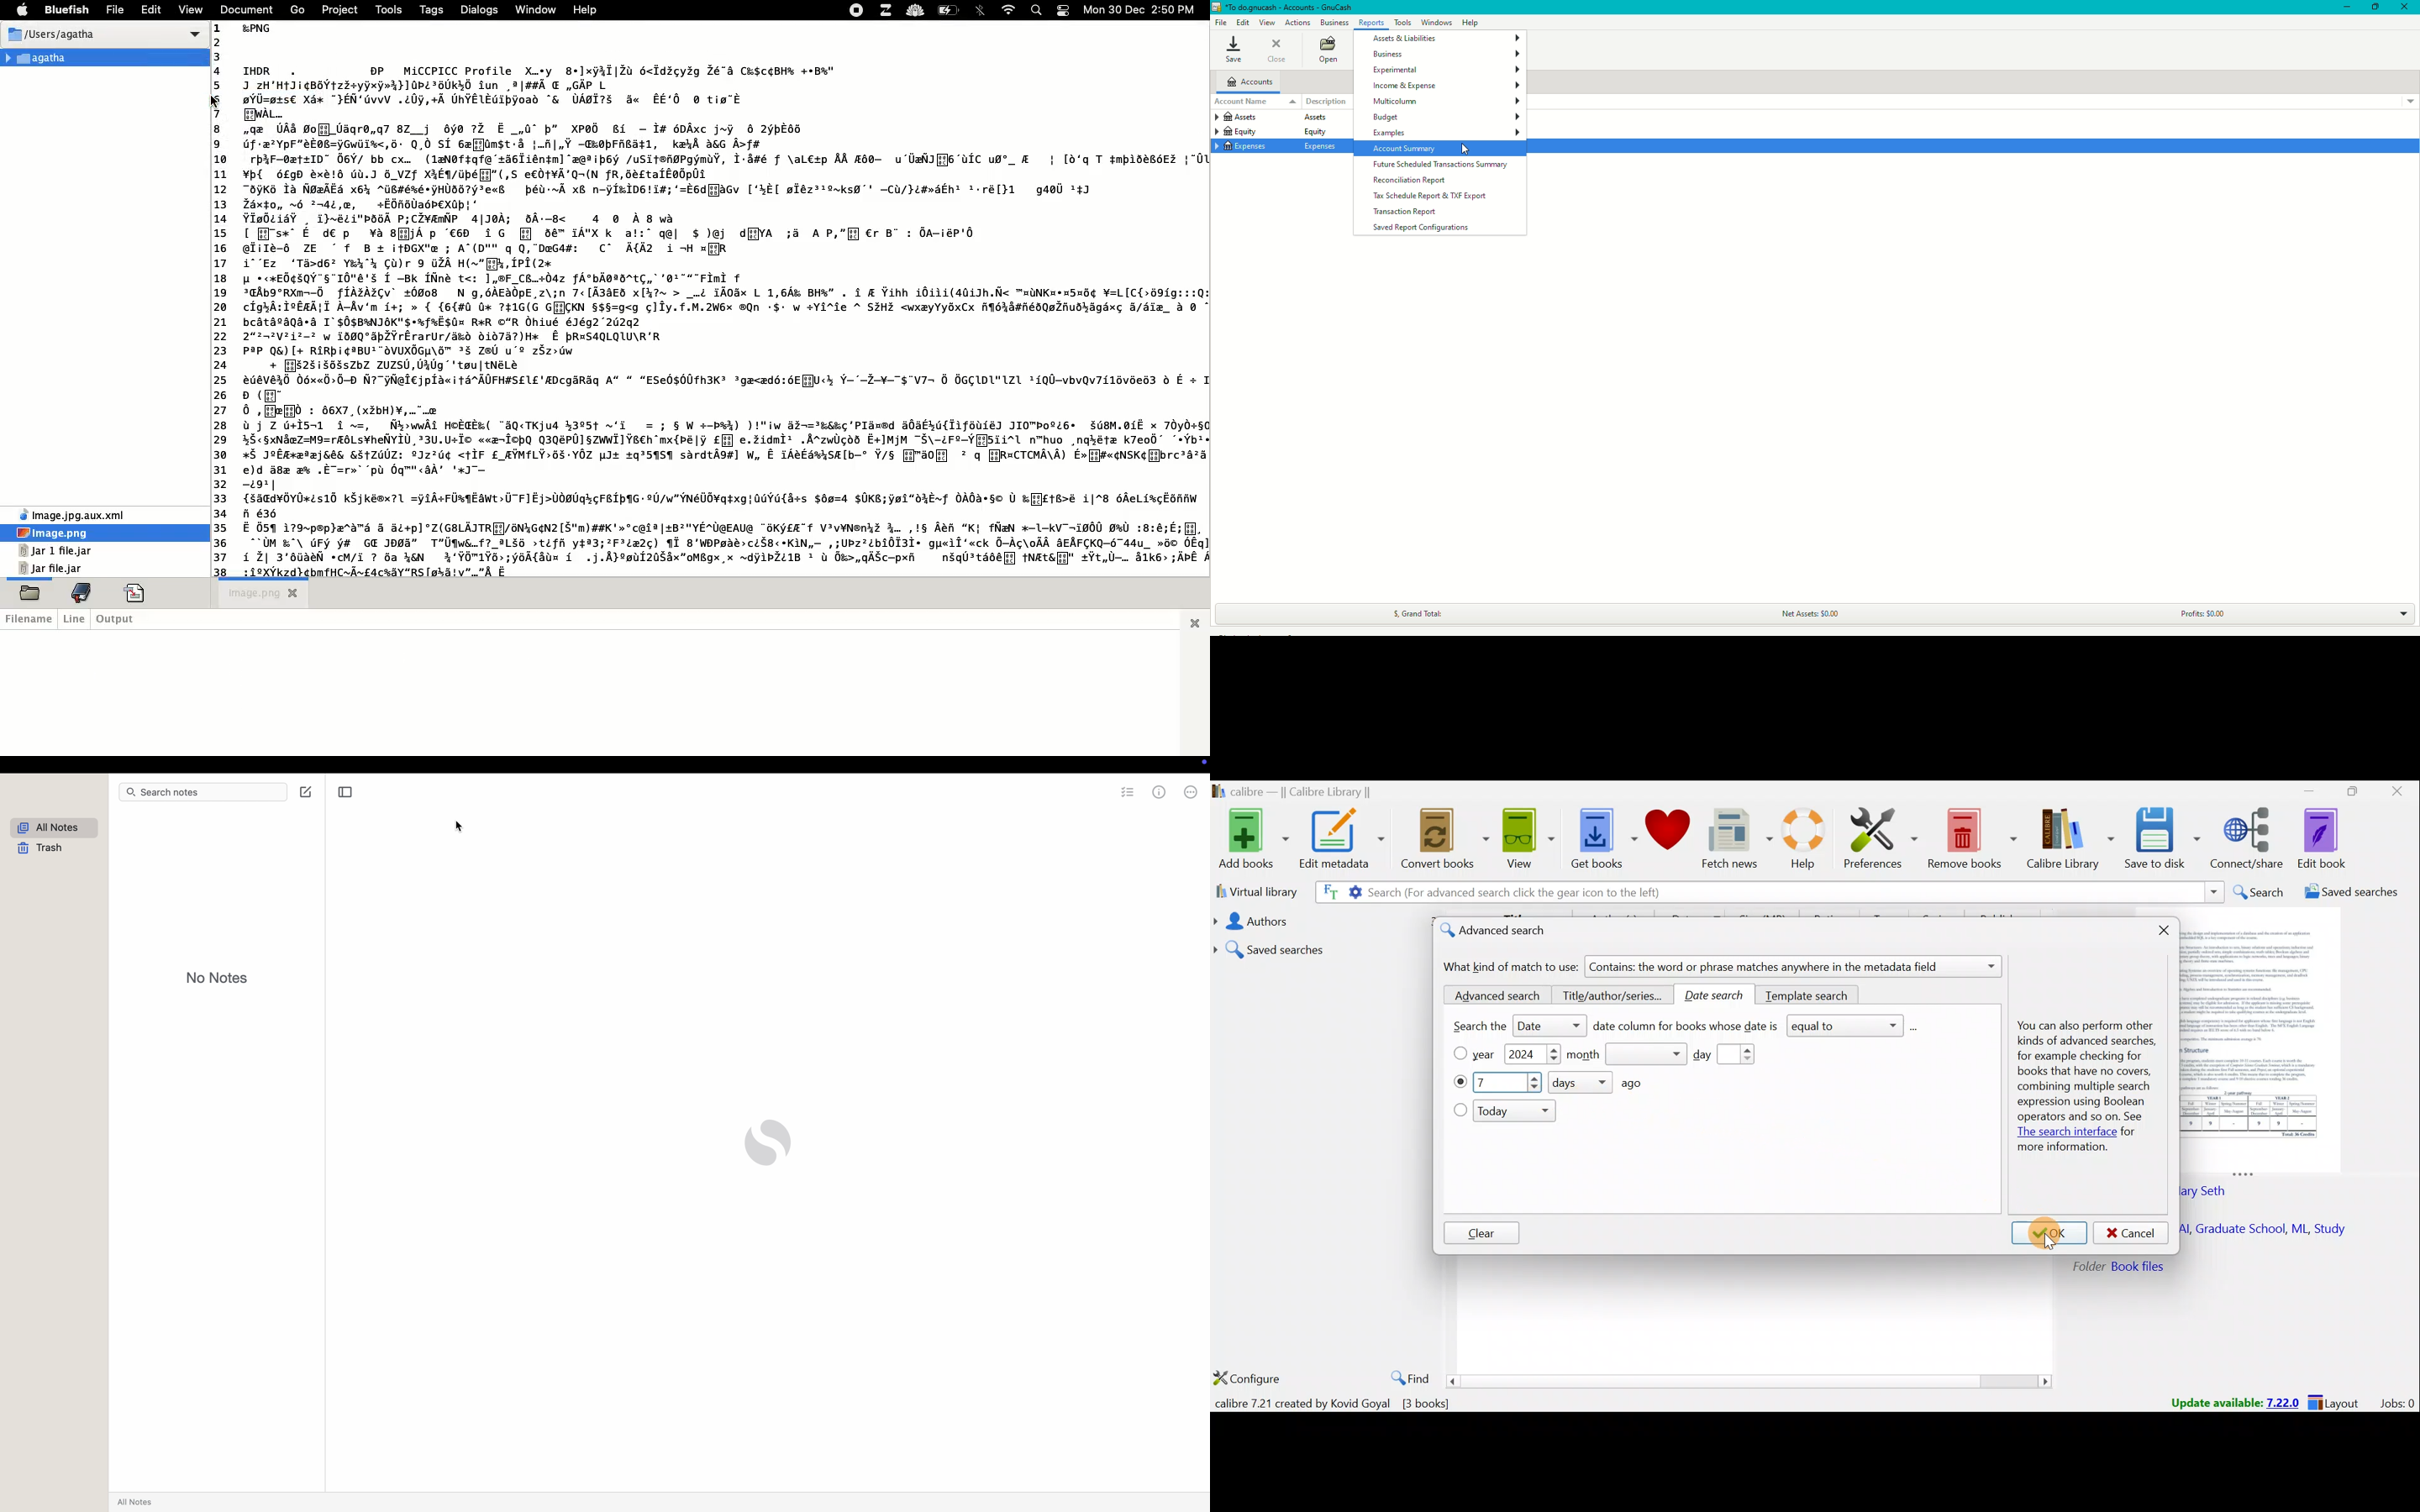  I want to click on Authors, so click(1318, 921).